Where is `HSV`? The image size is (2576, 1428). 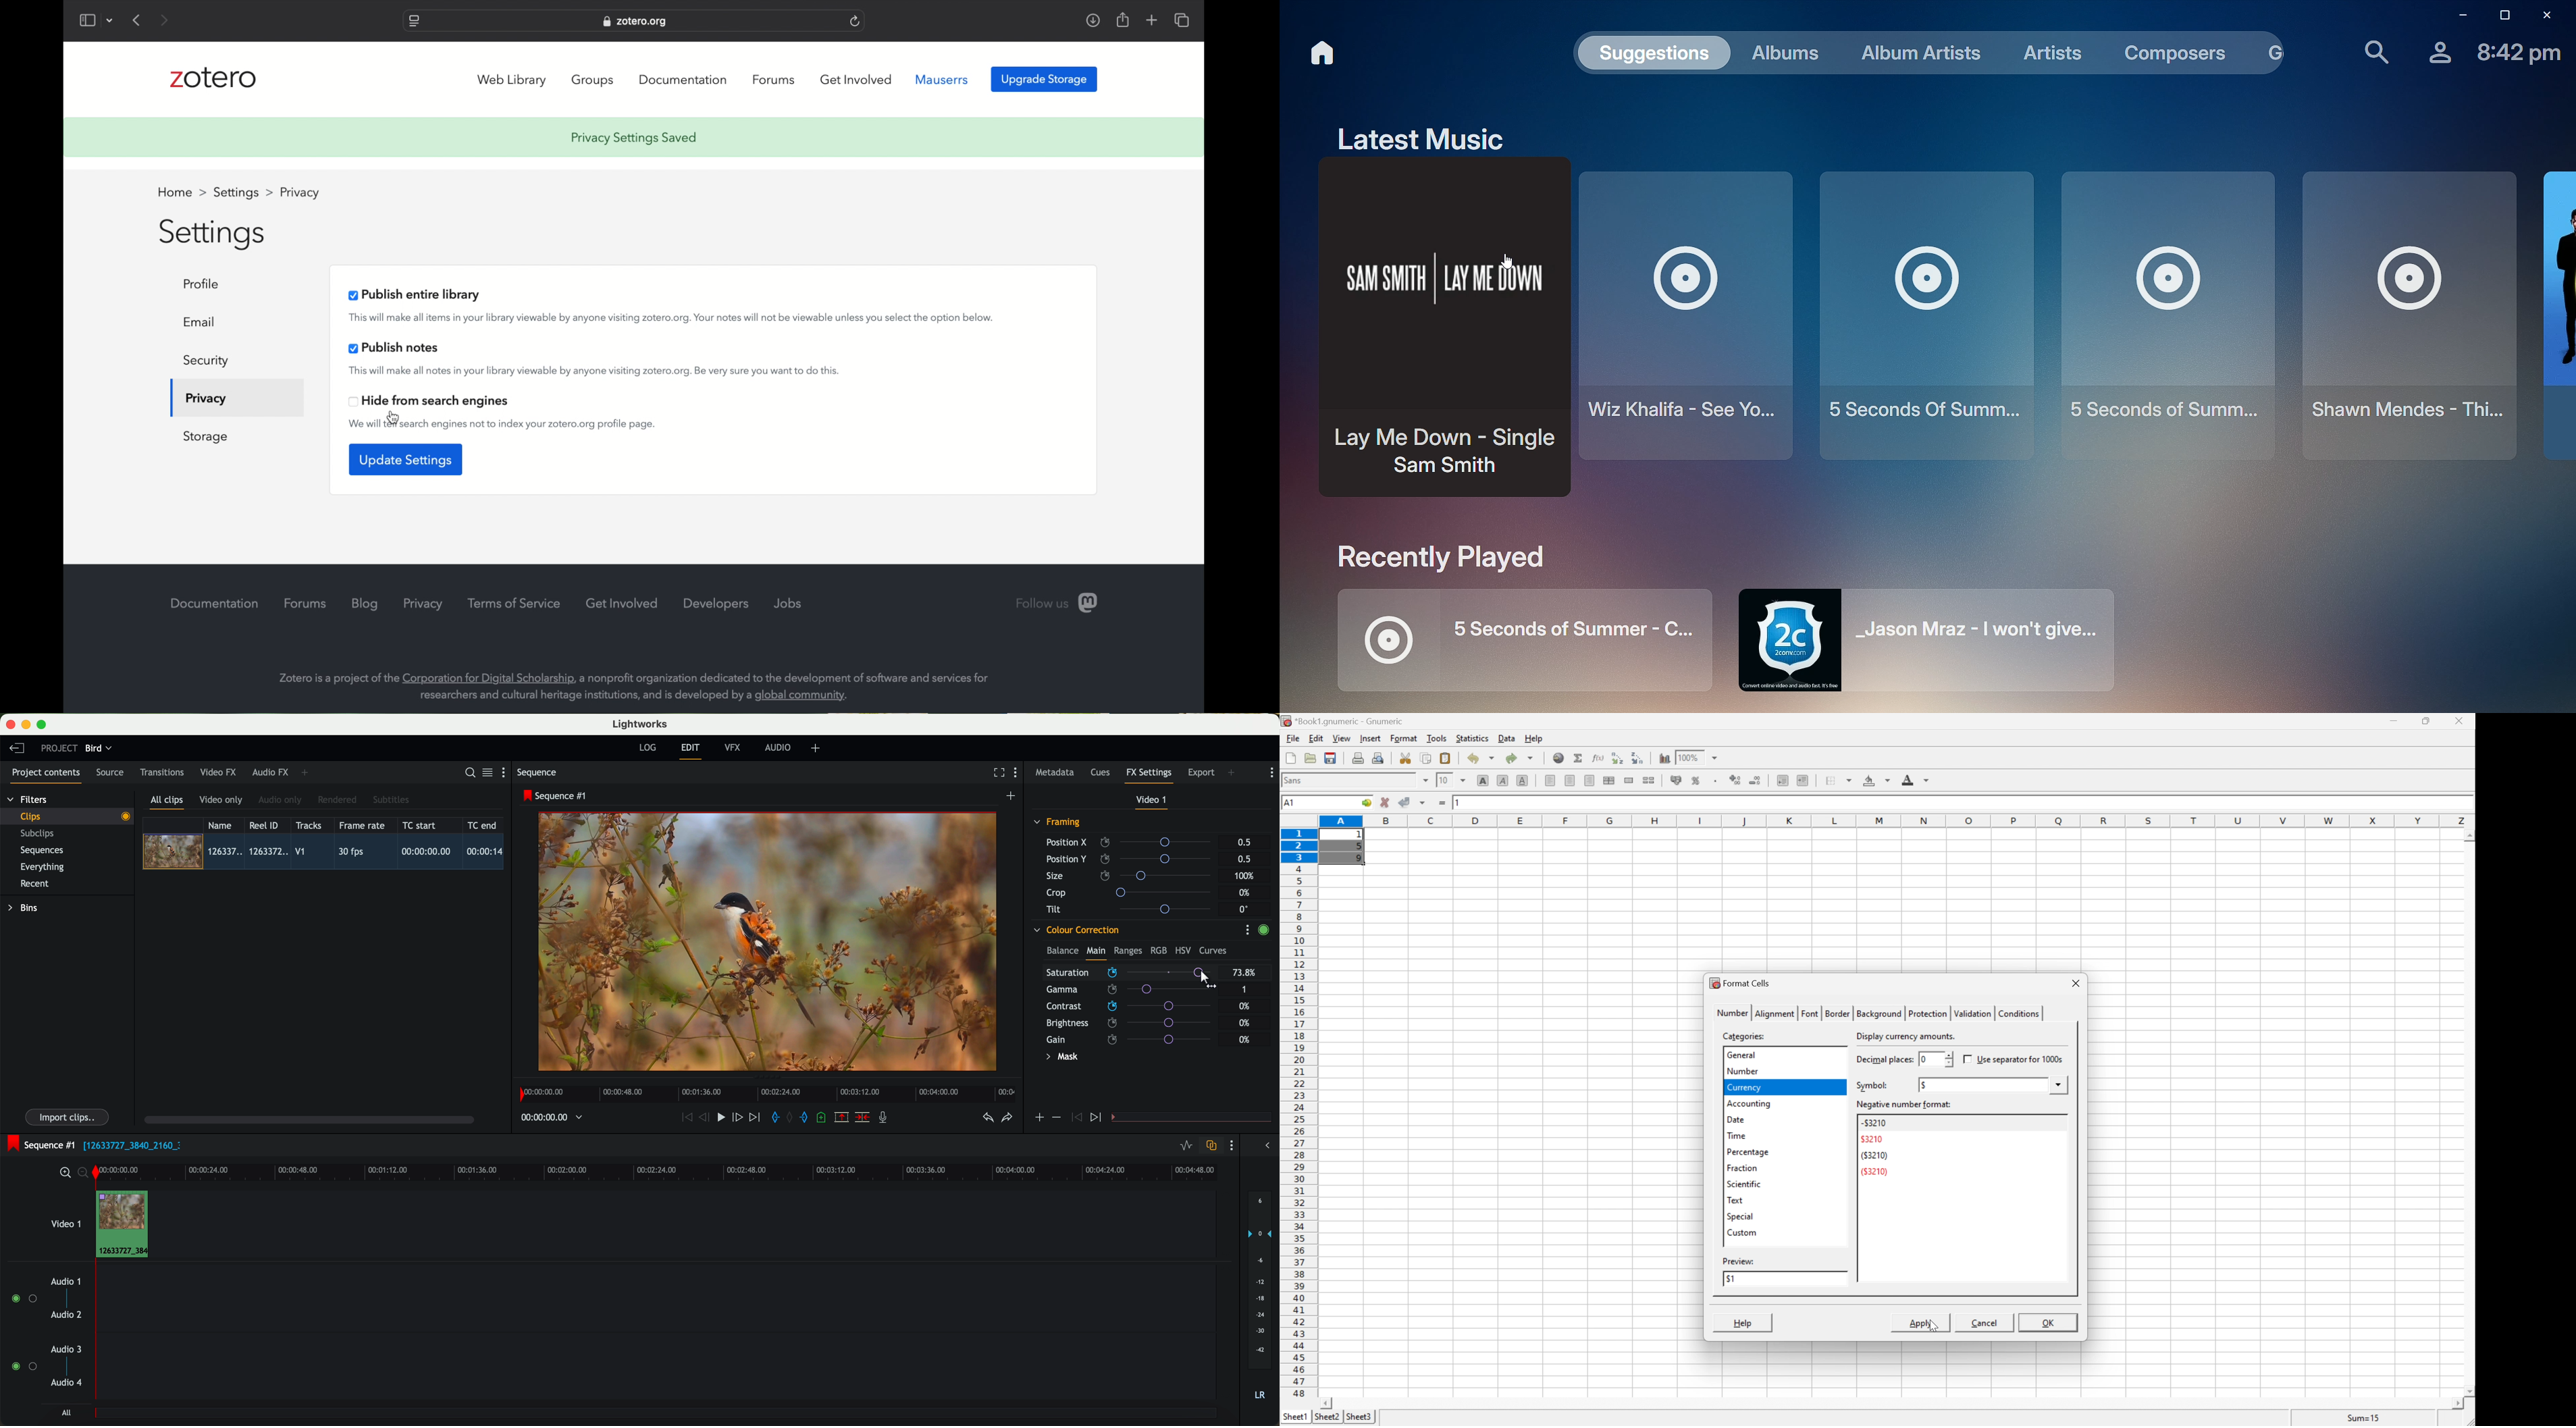
HSV is located at coordinates (1183, 950).